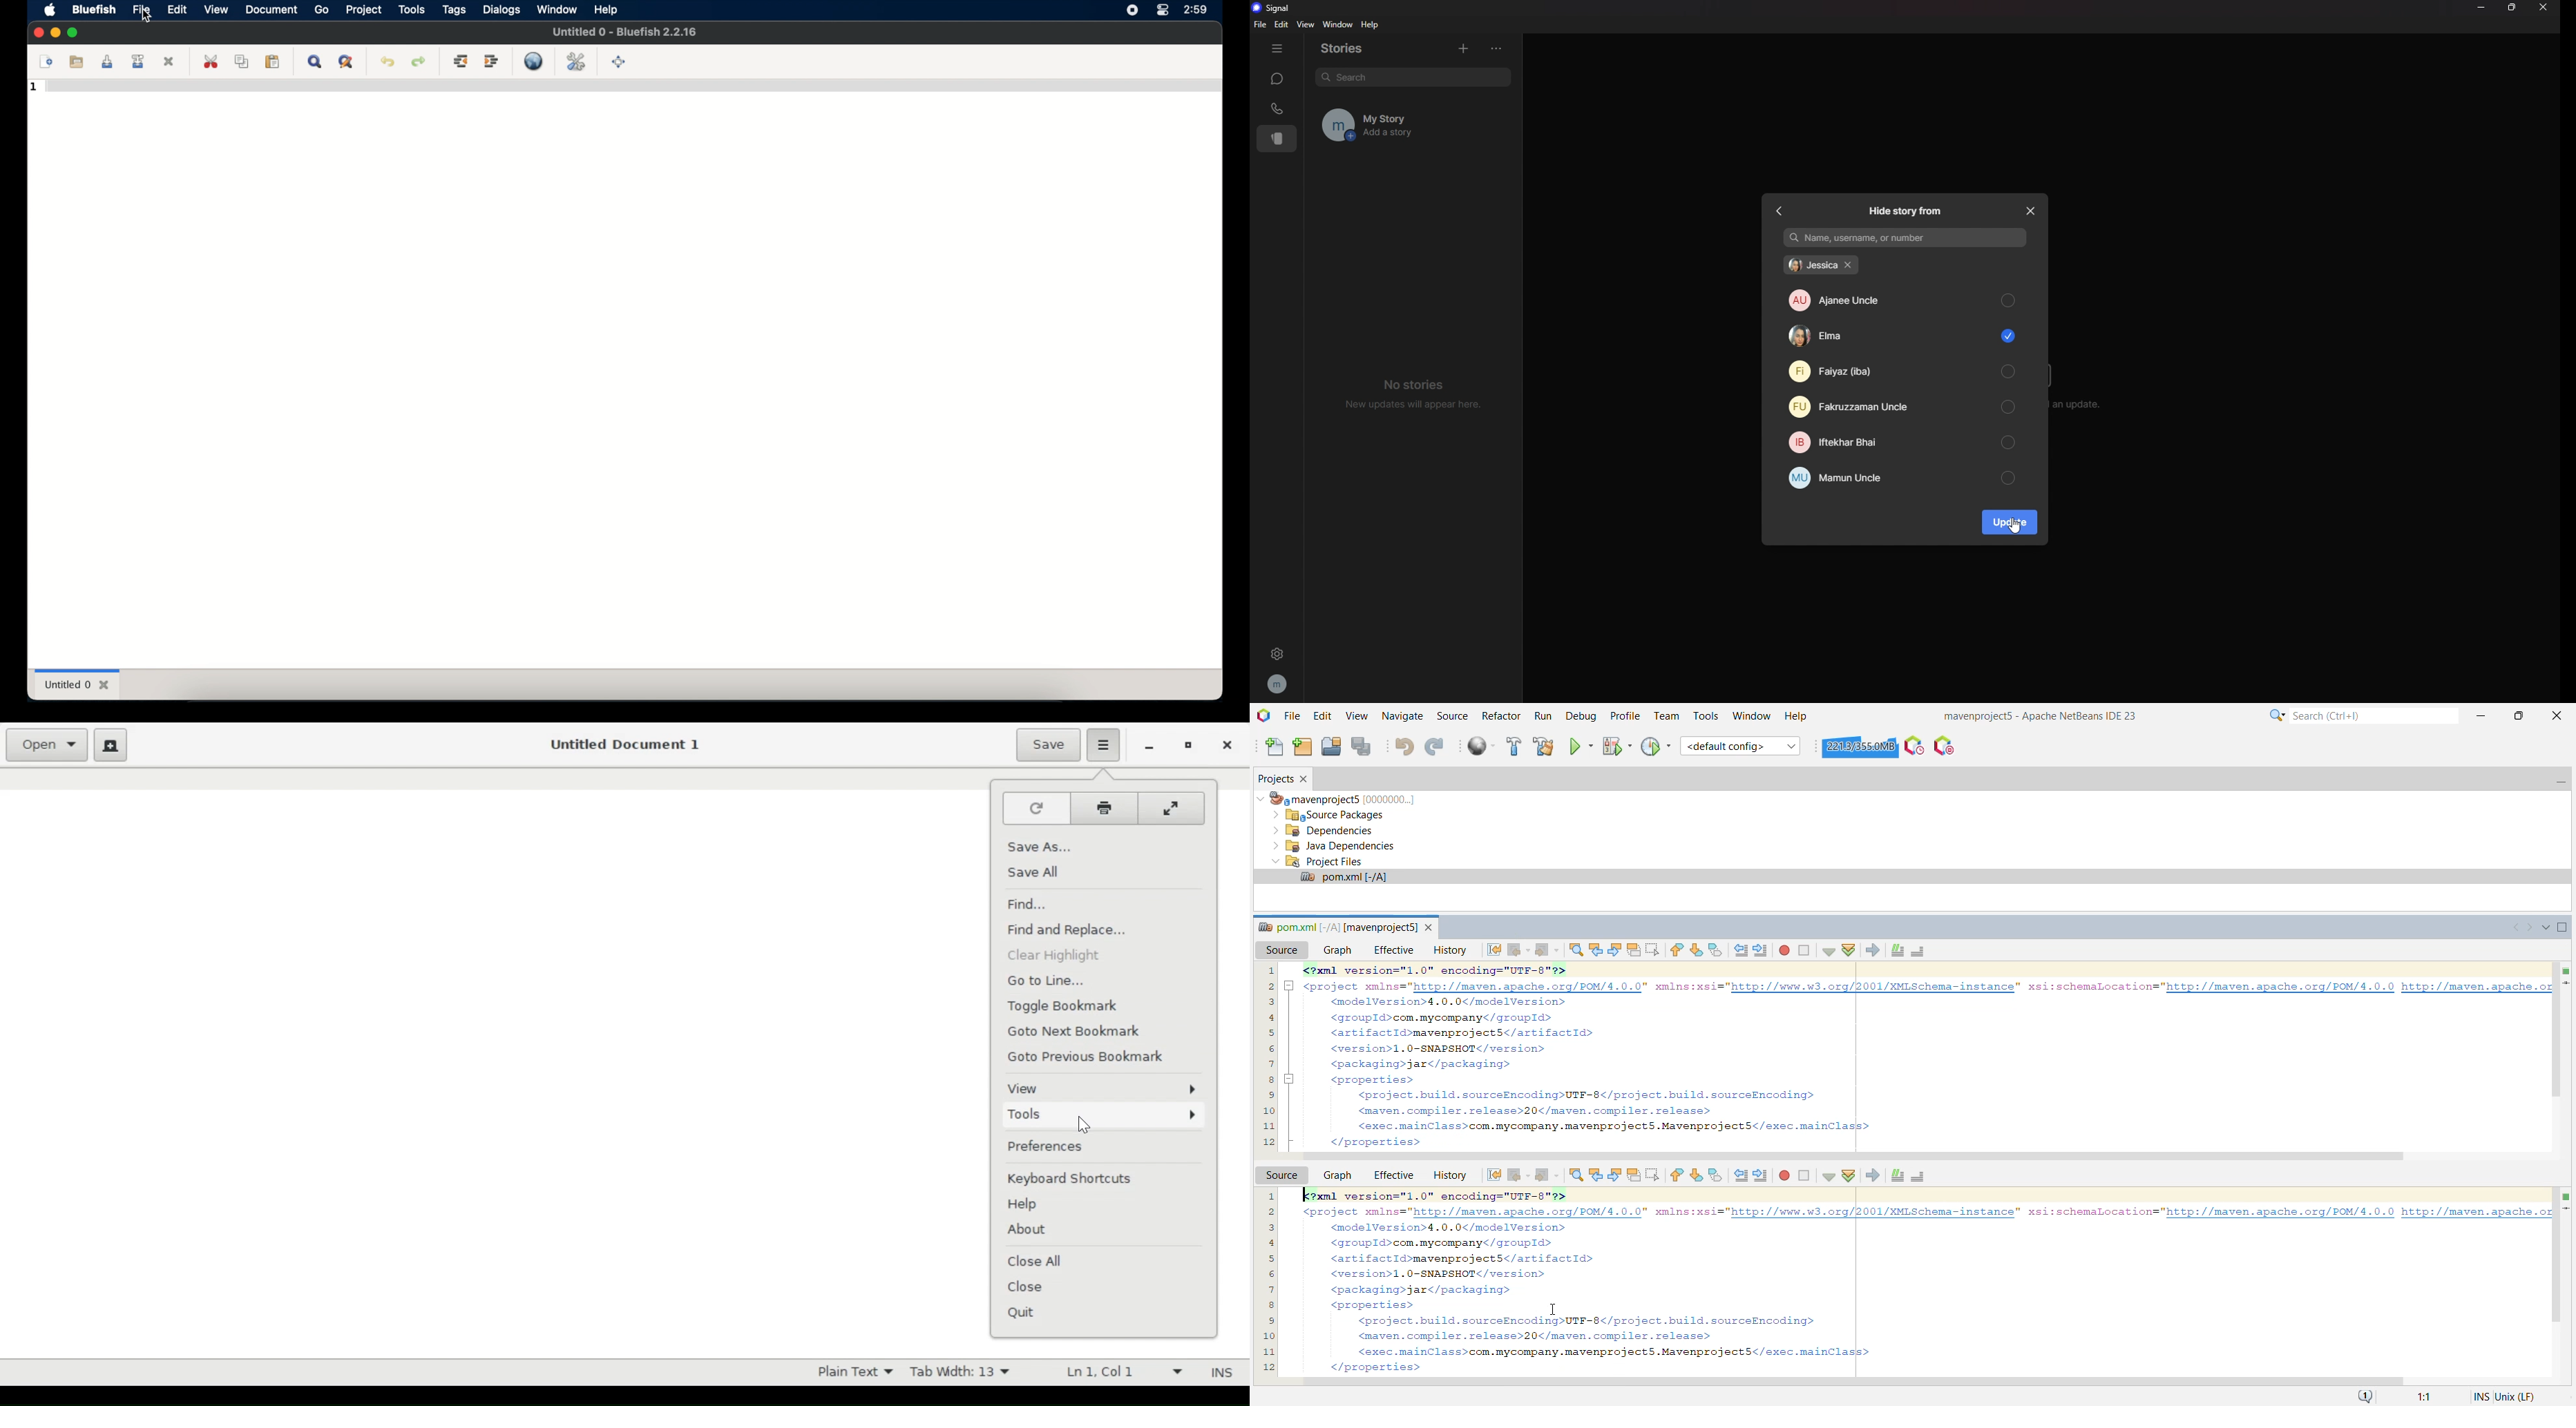 The image size is (2576, 1428). I want to click on Undo, so click(1404, 748).